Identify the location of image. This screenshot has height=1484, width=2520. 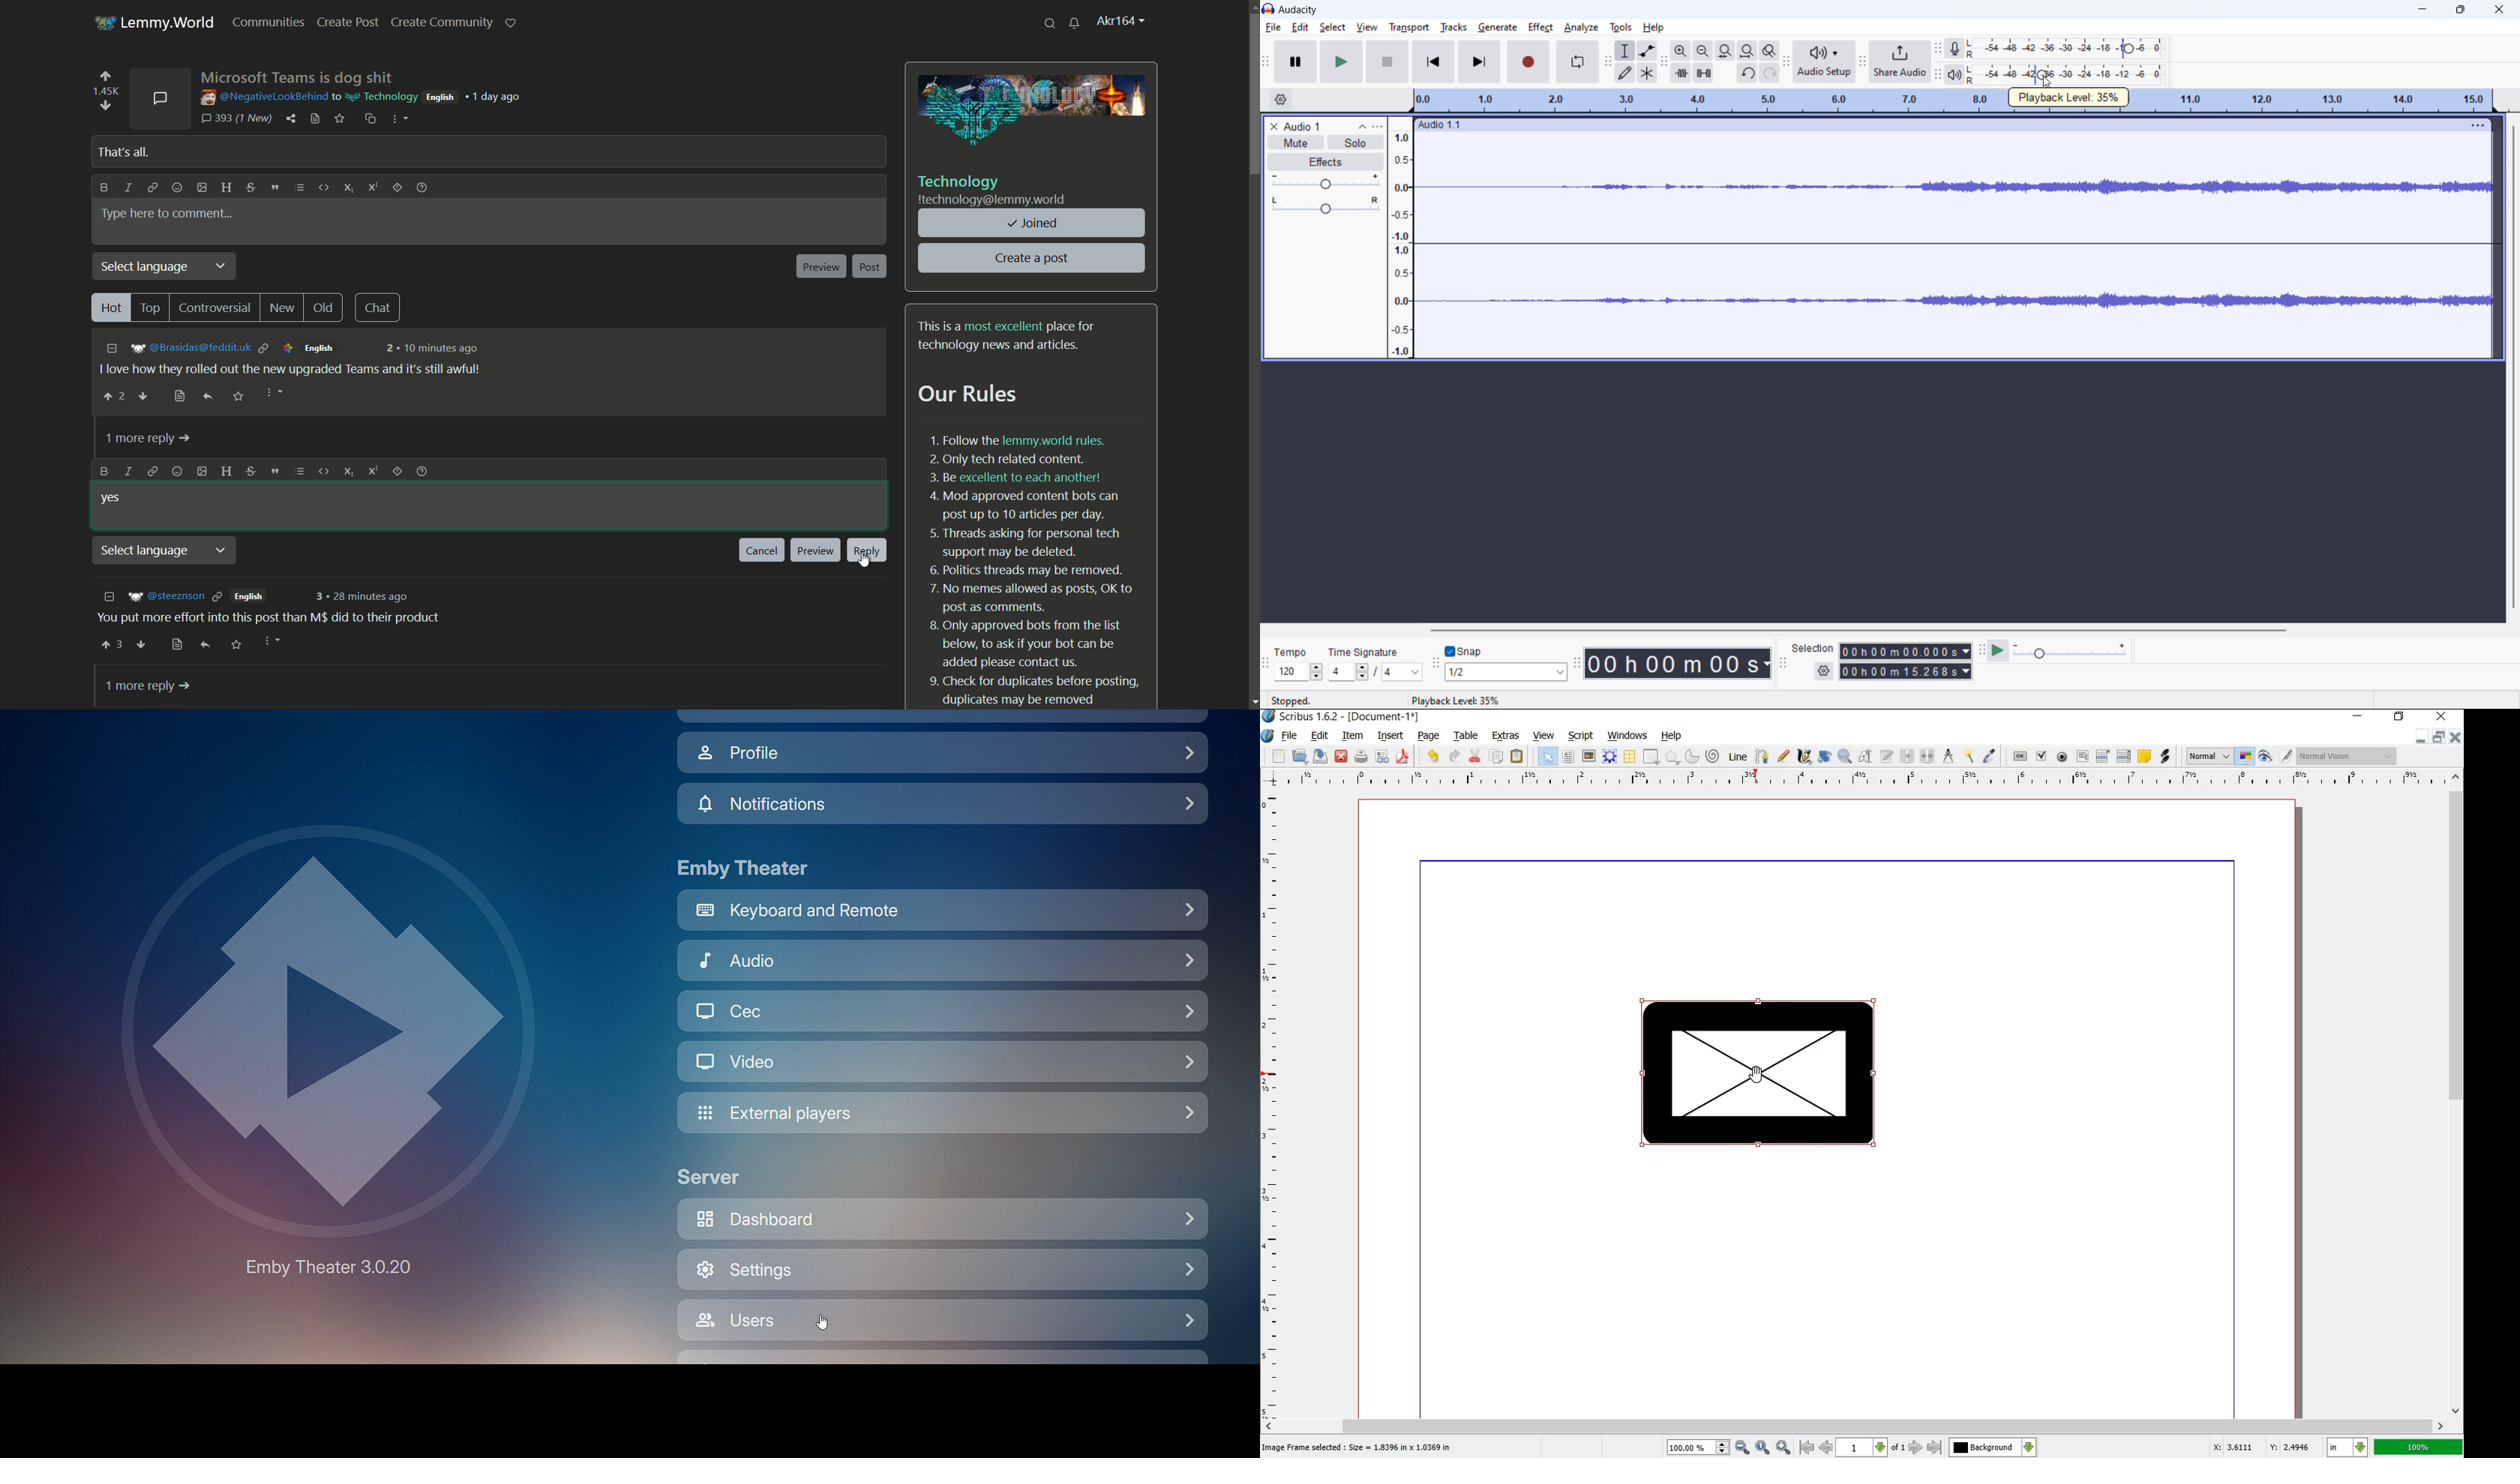
(1033, 111).